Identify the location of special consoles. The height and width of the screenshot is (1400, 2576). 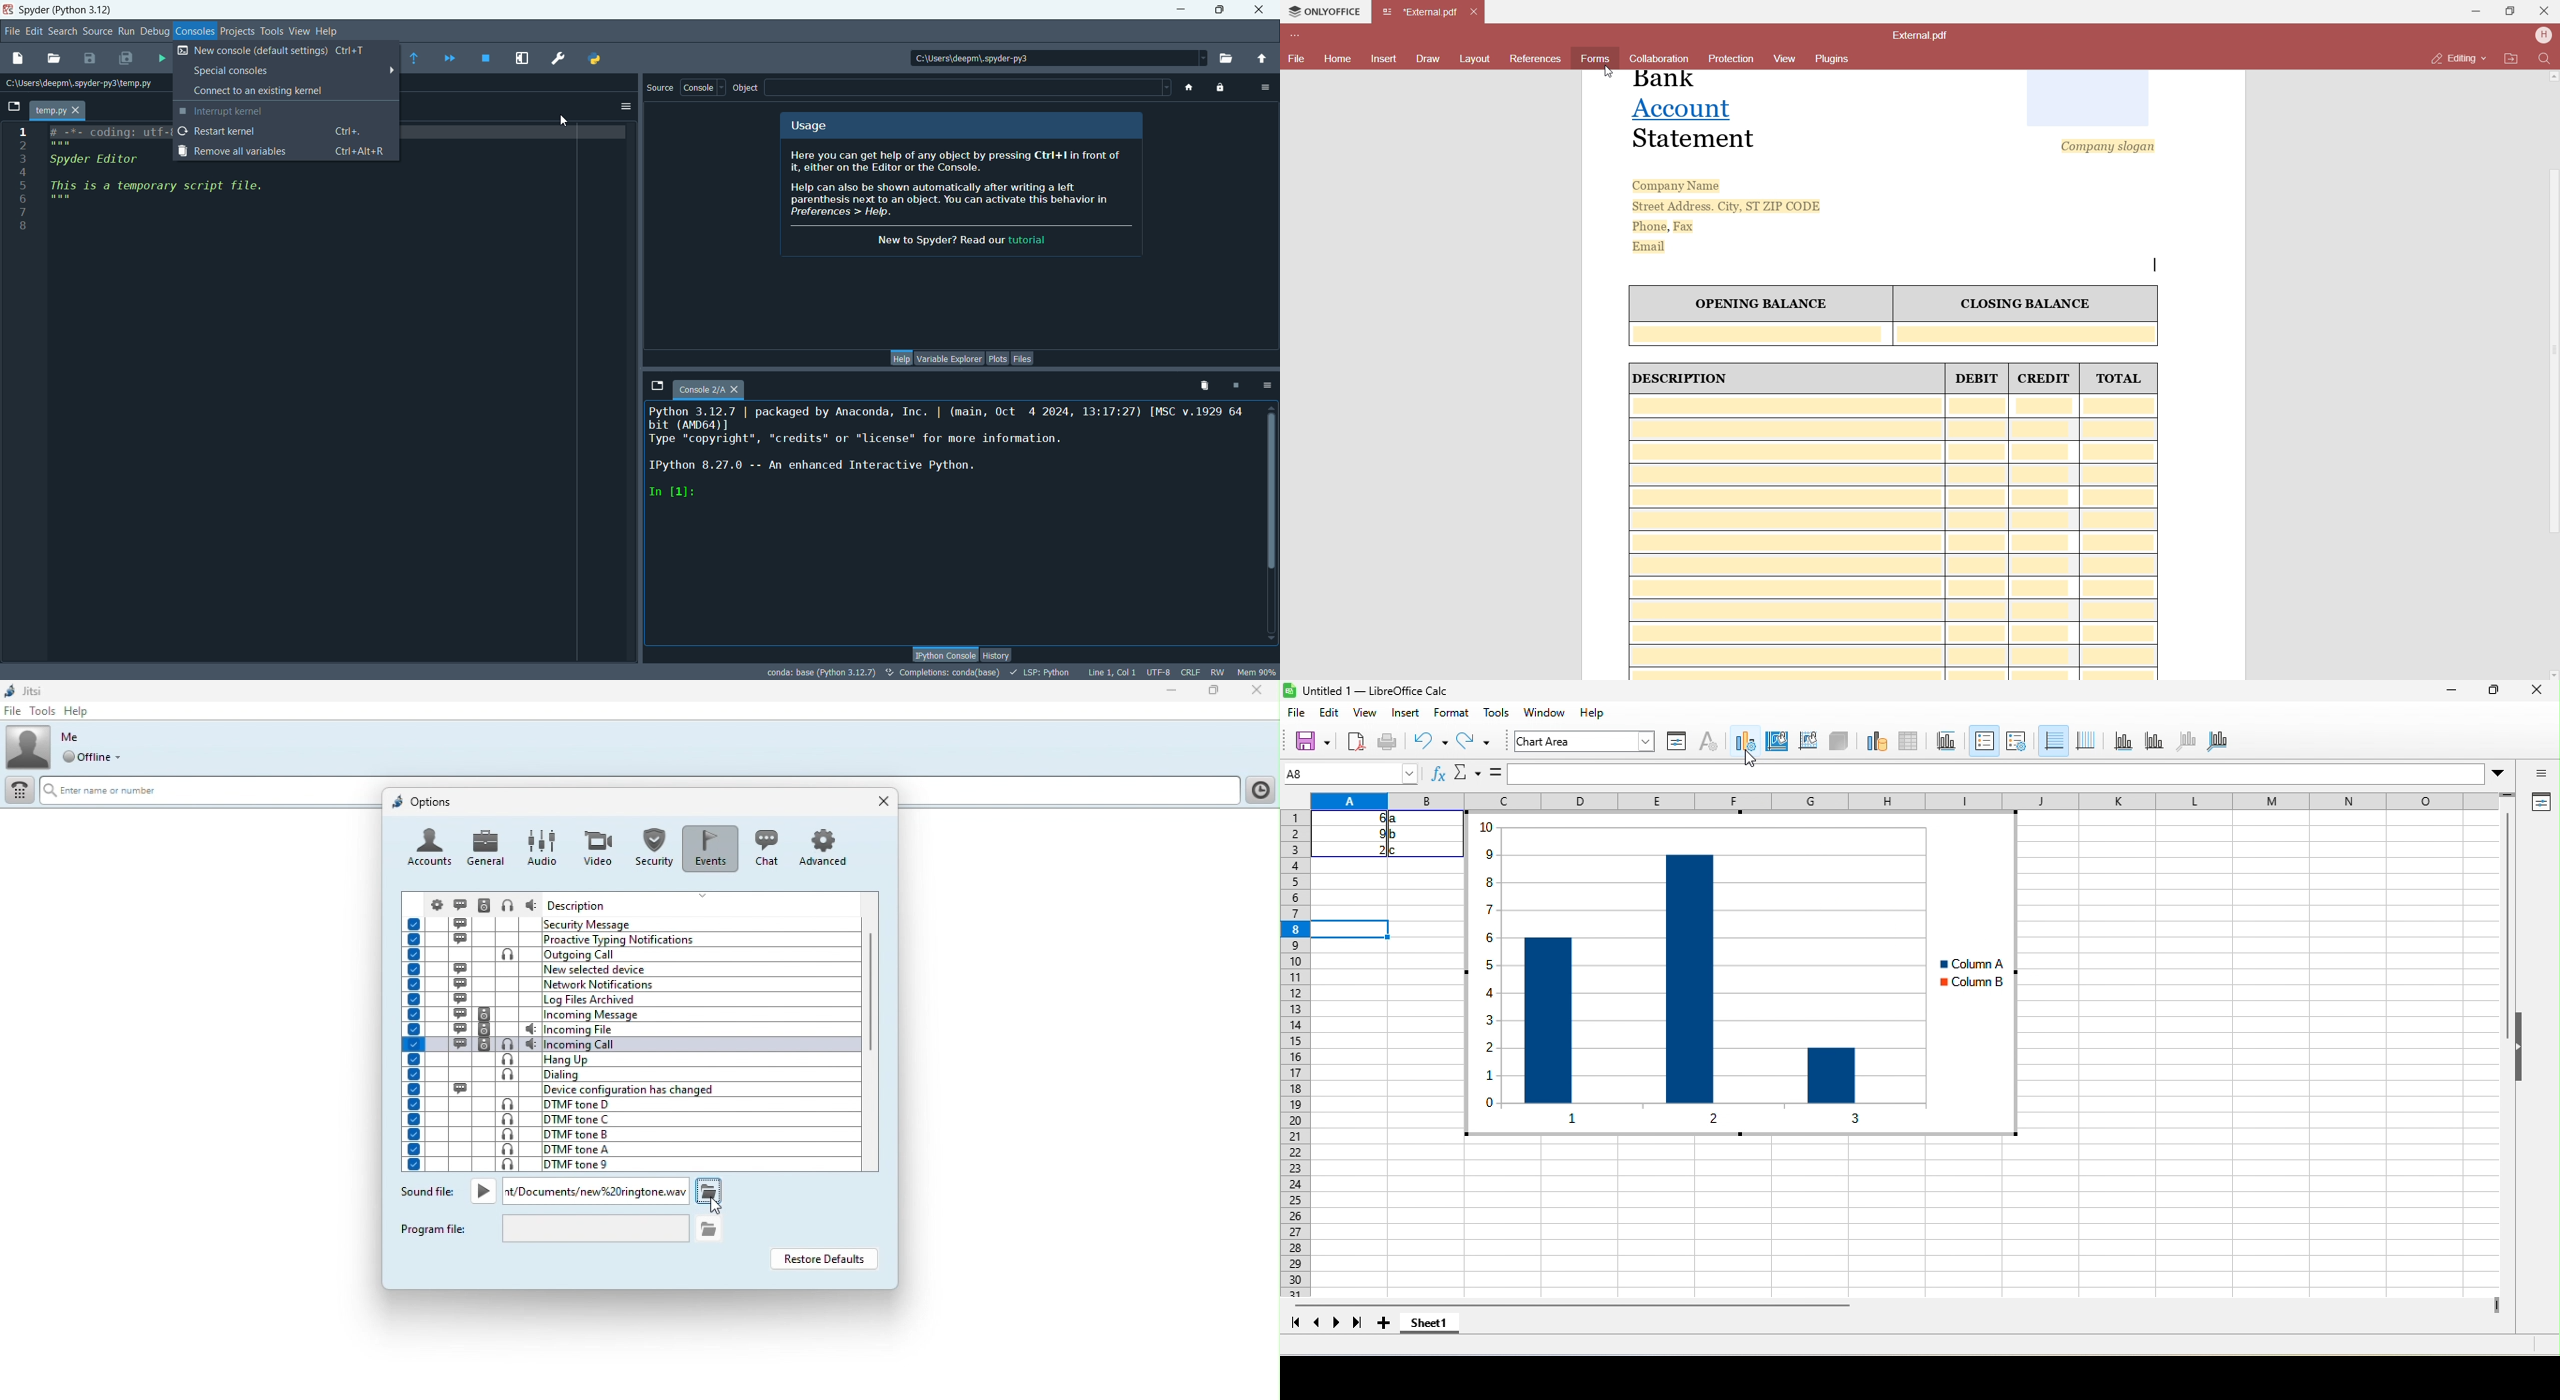
(292, 71).